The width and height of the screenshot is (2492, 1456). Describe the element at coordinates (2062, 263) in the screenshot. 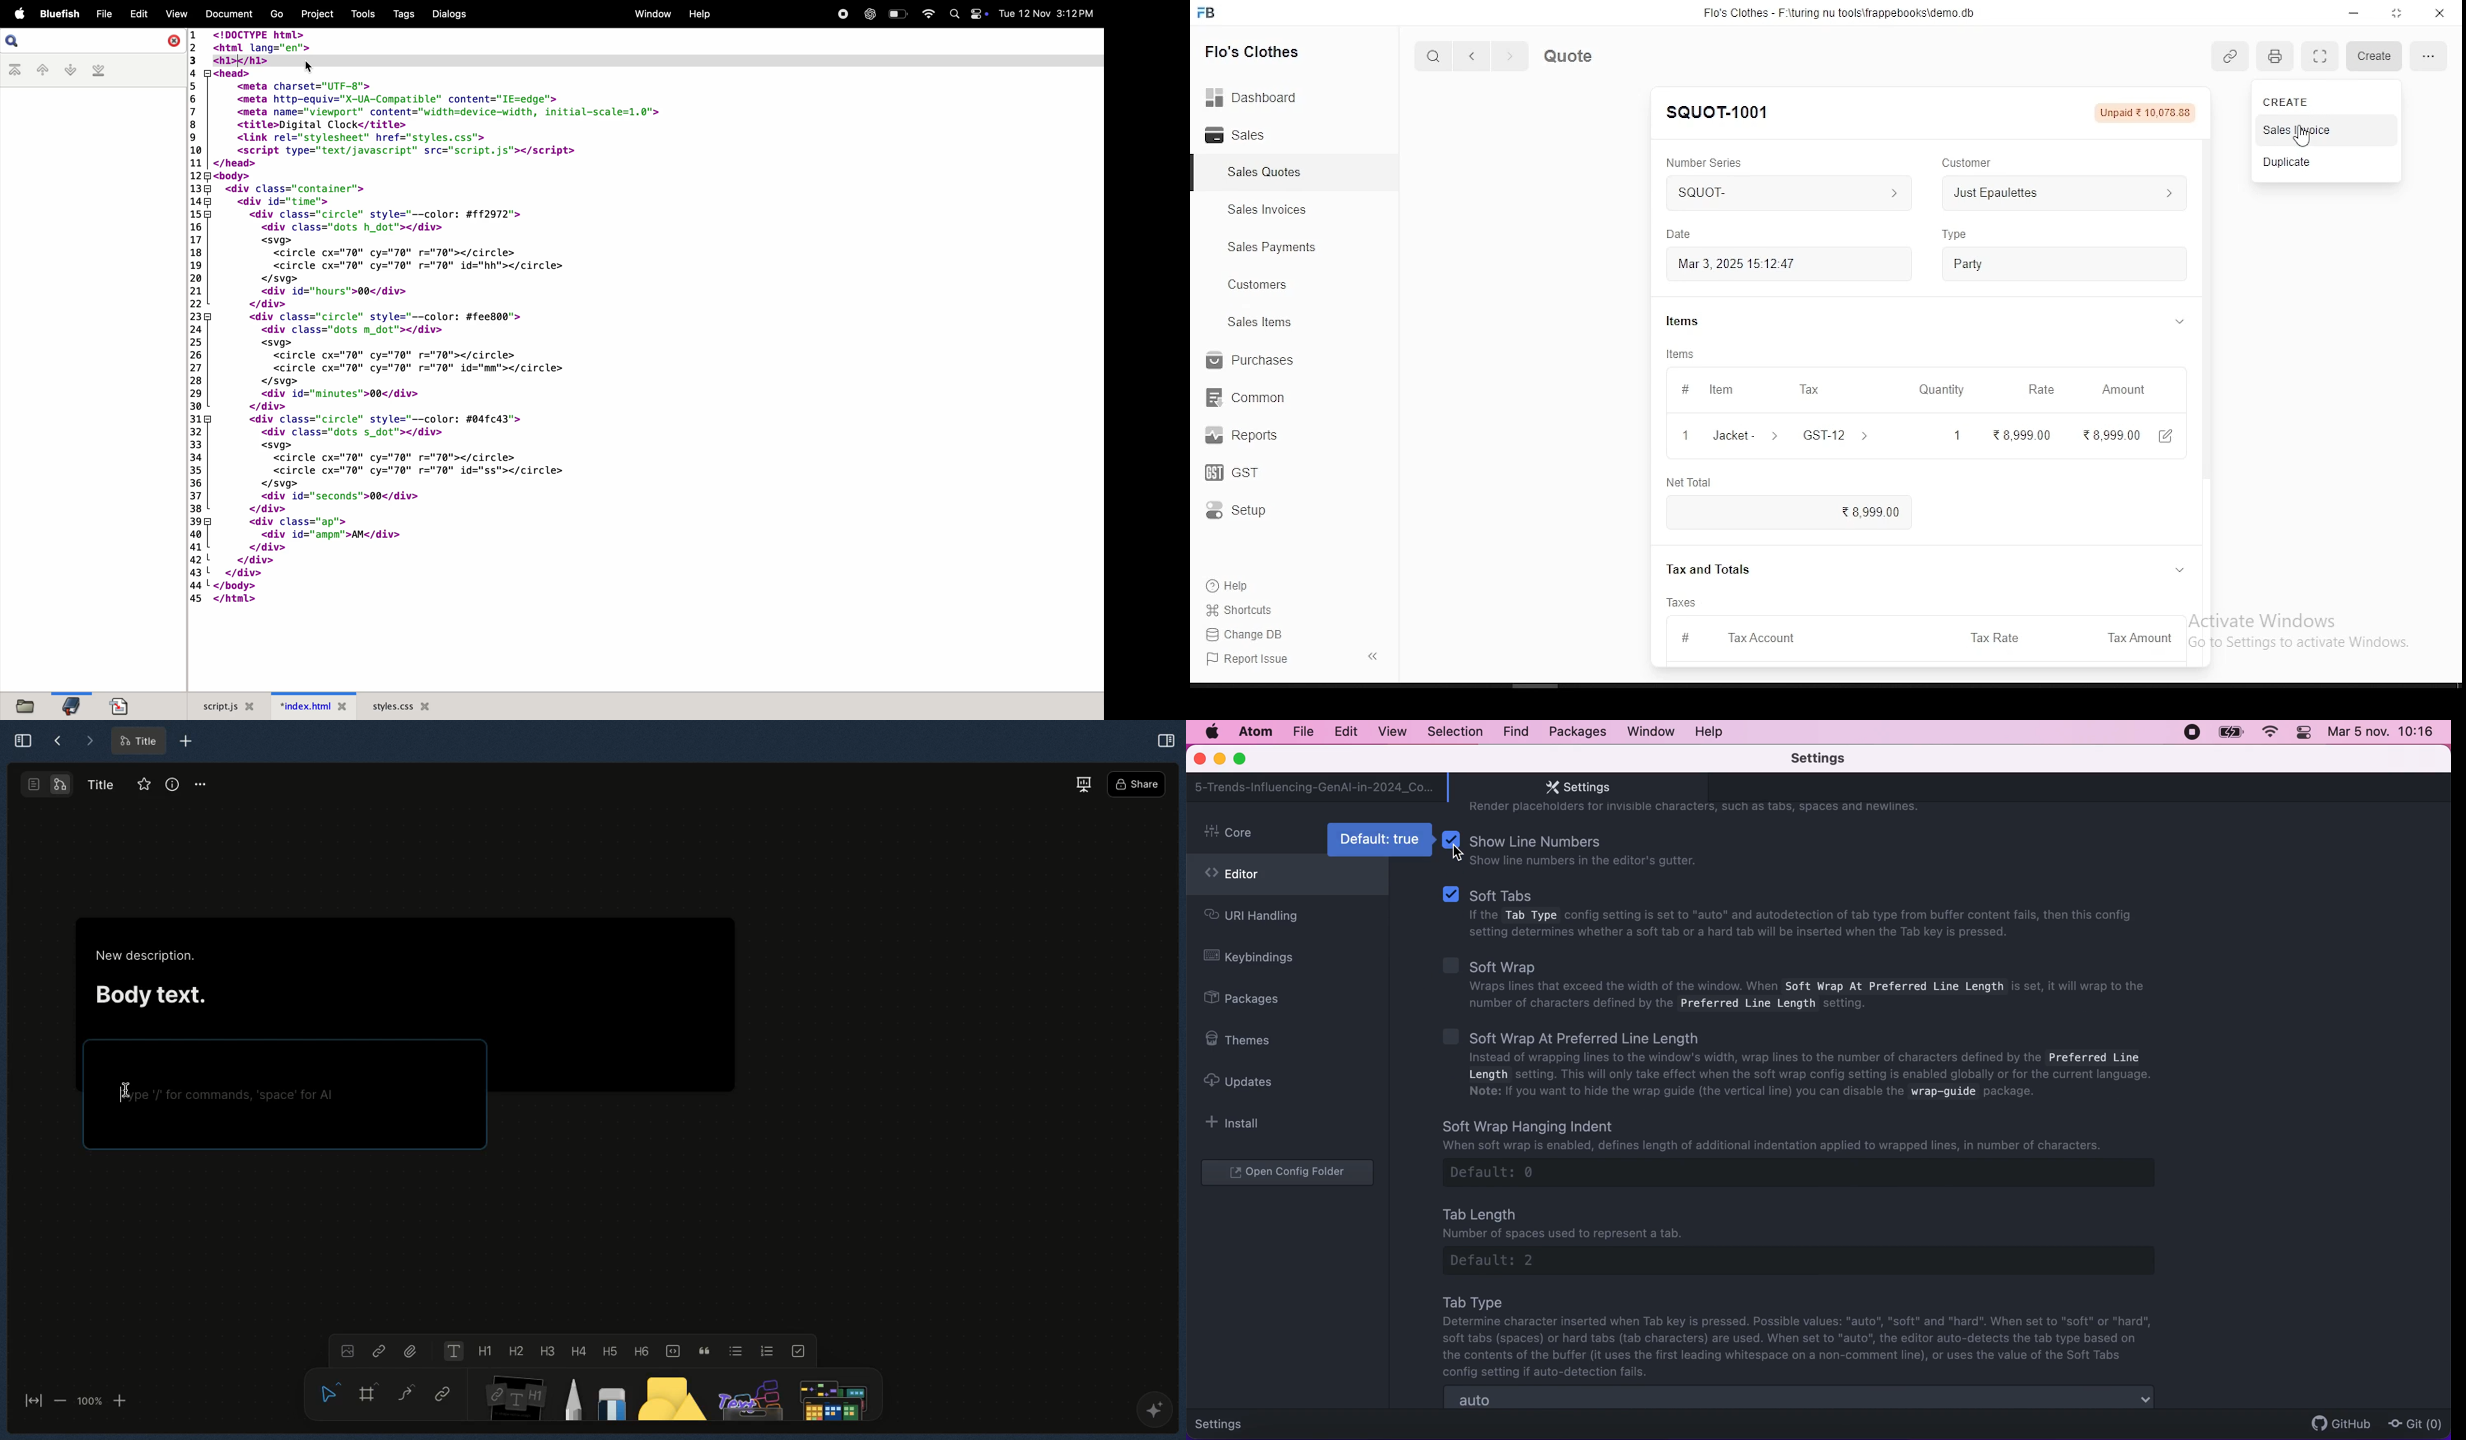

I see `party` at that location.